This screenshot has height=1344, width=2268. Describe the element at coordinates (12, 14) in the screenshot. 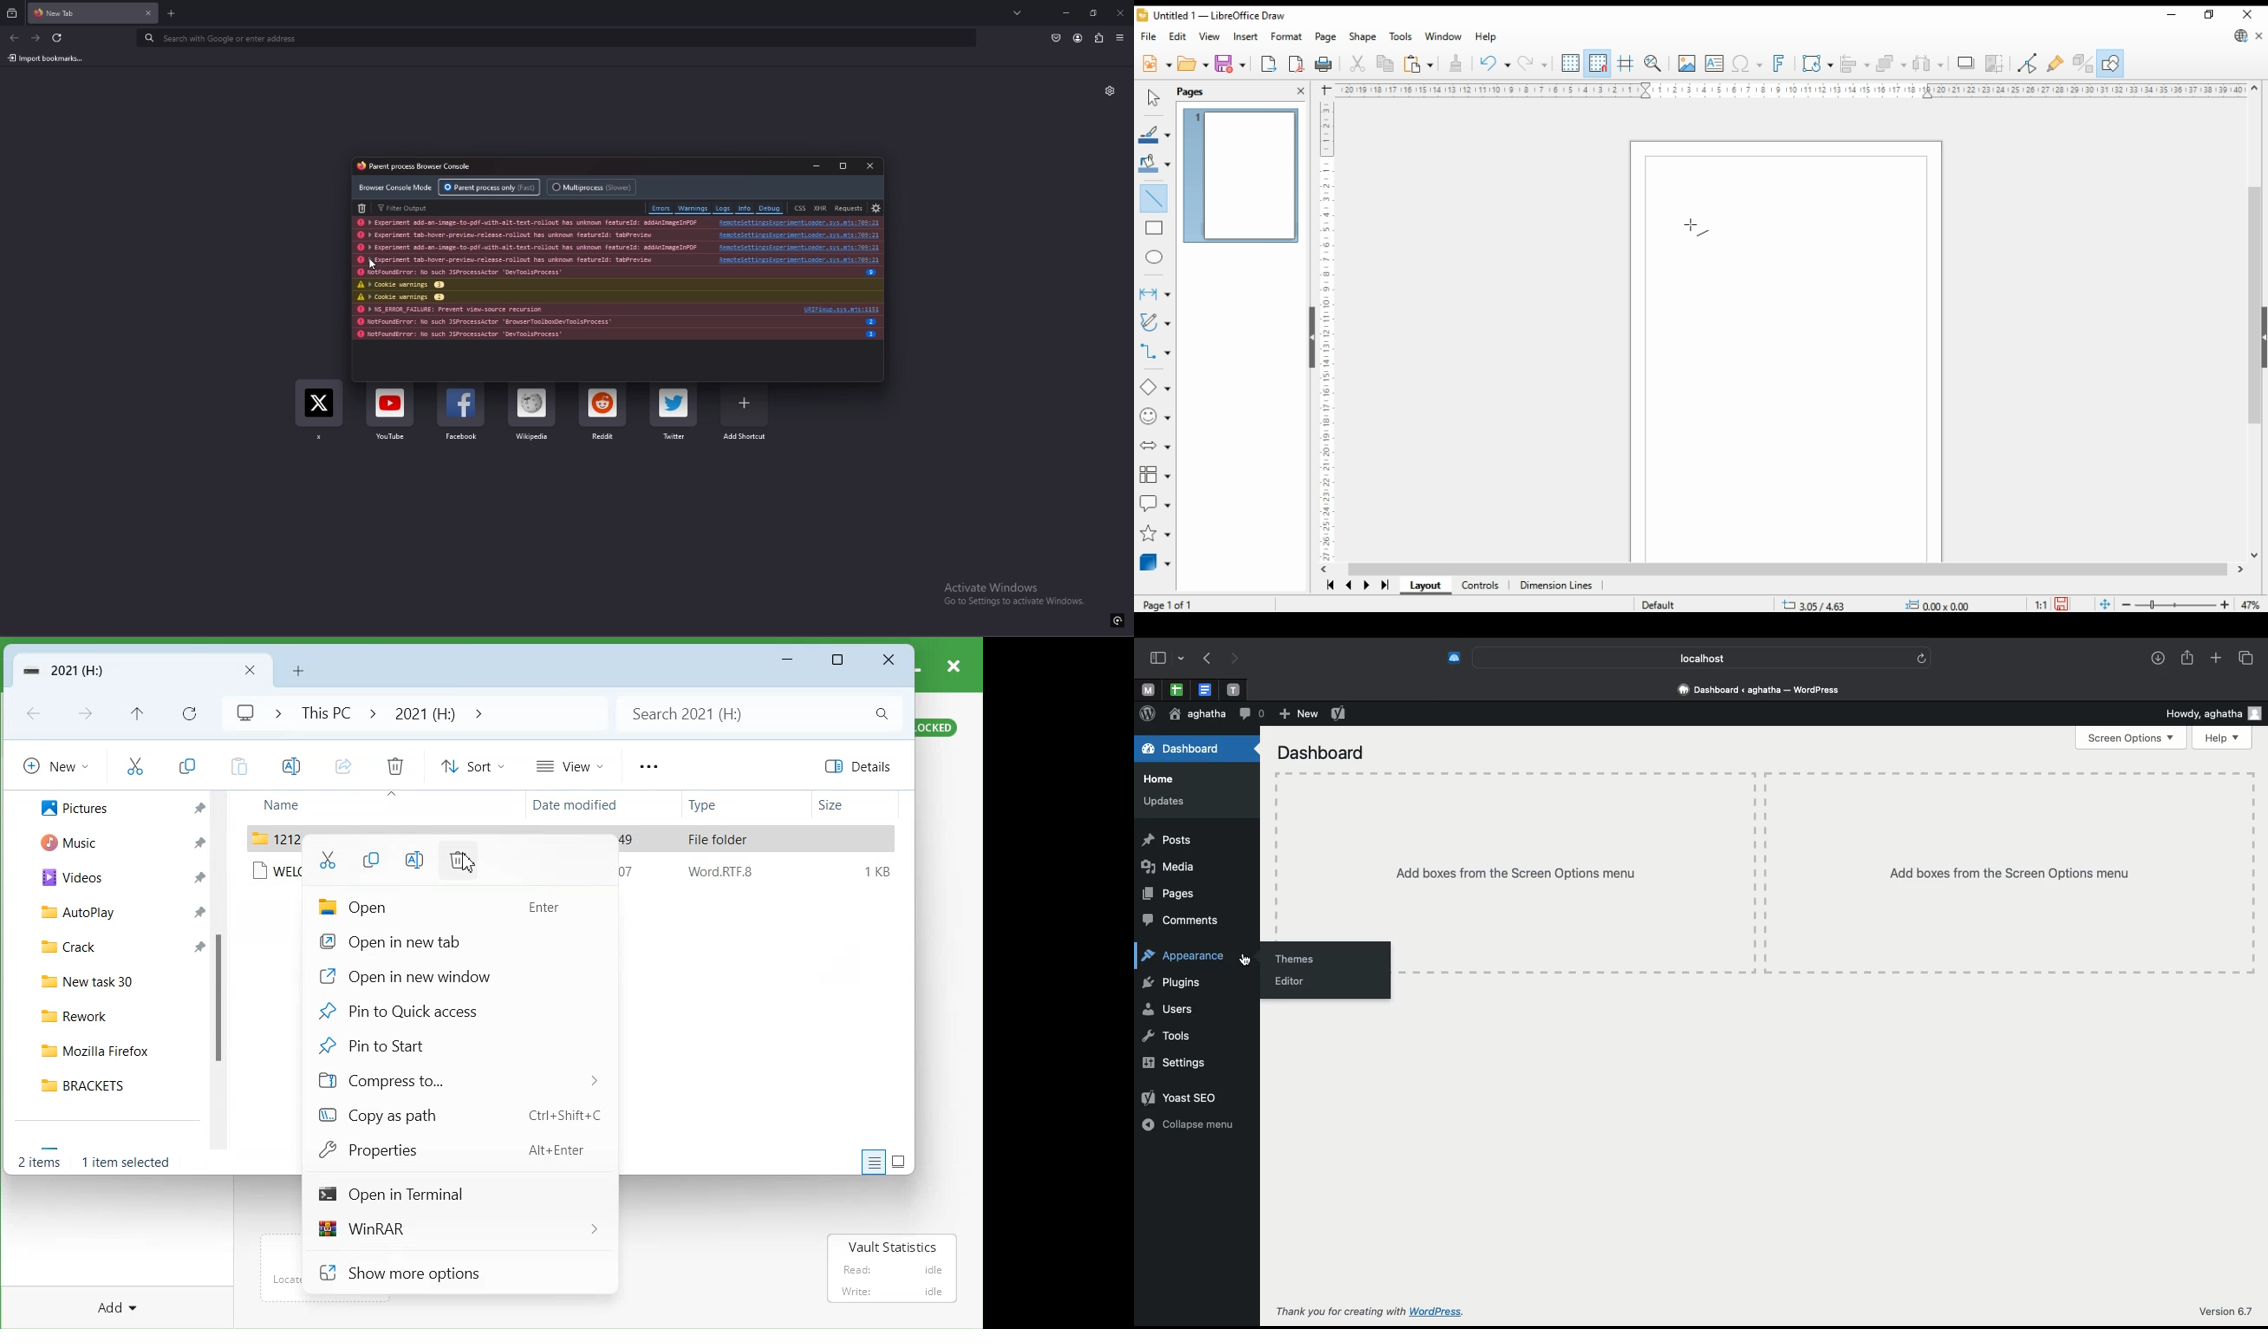

I see `recent browsing` at that location.